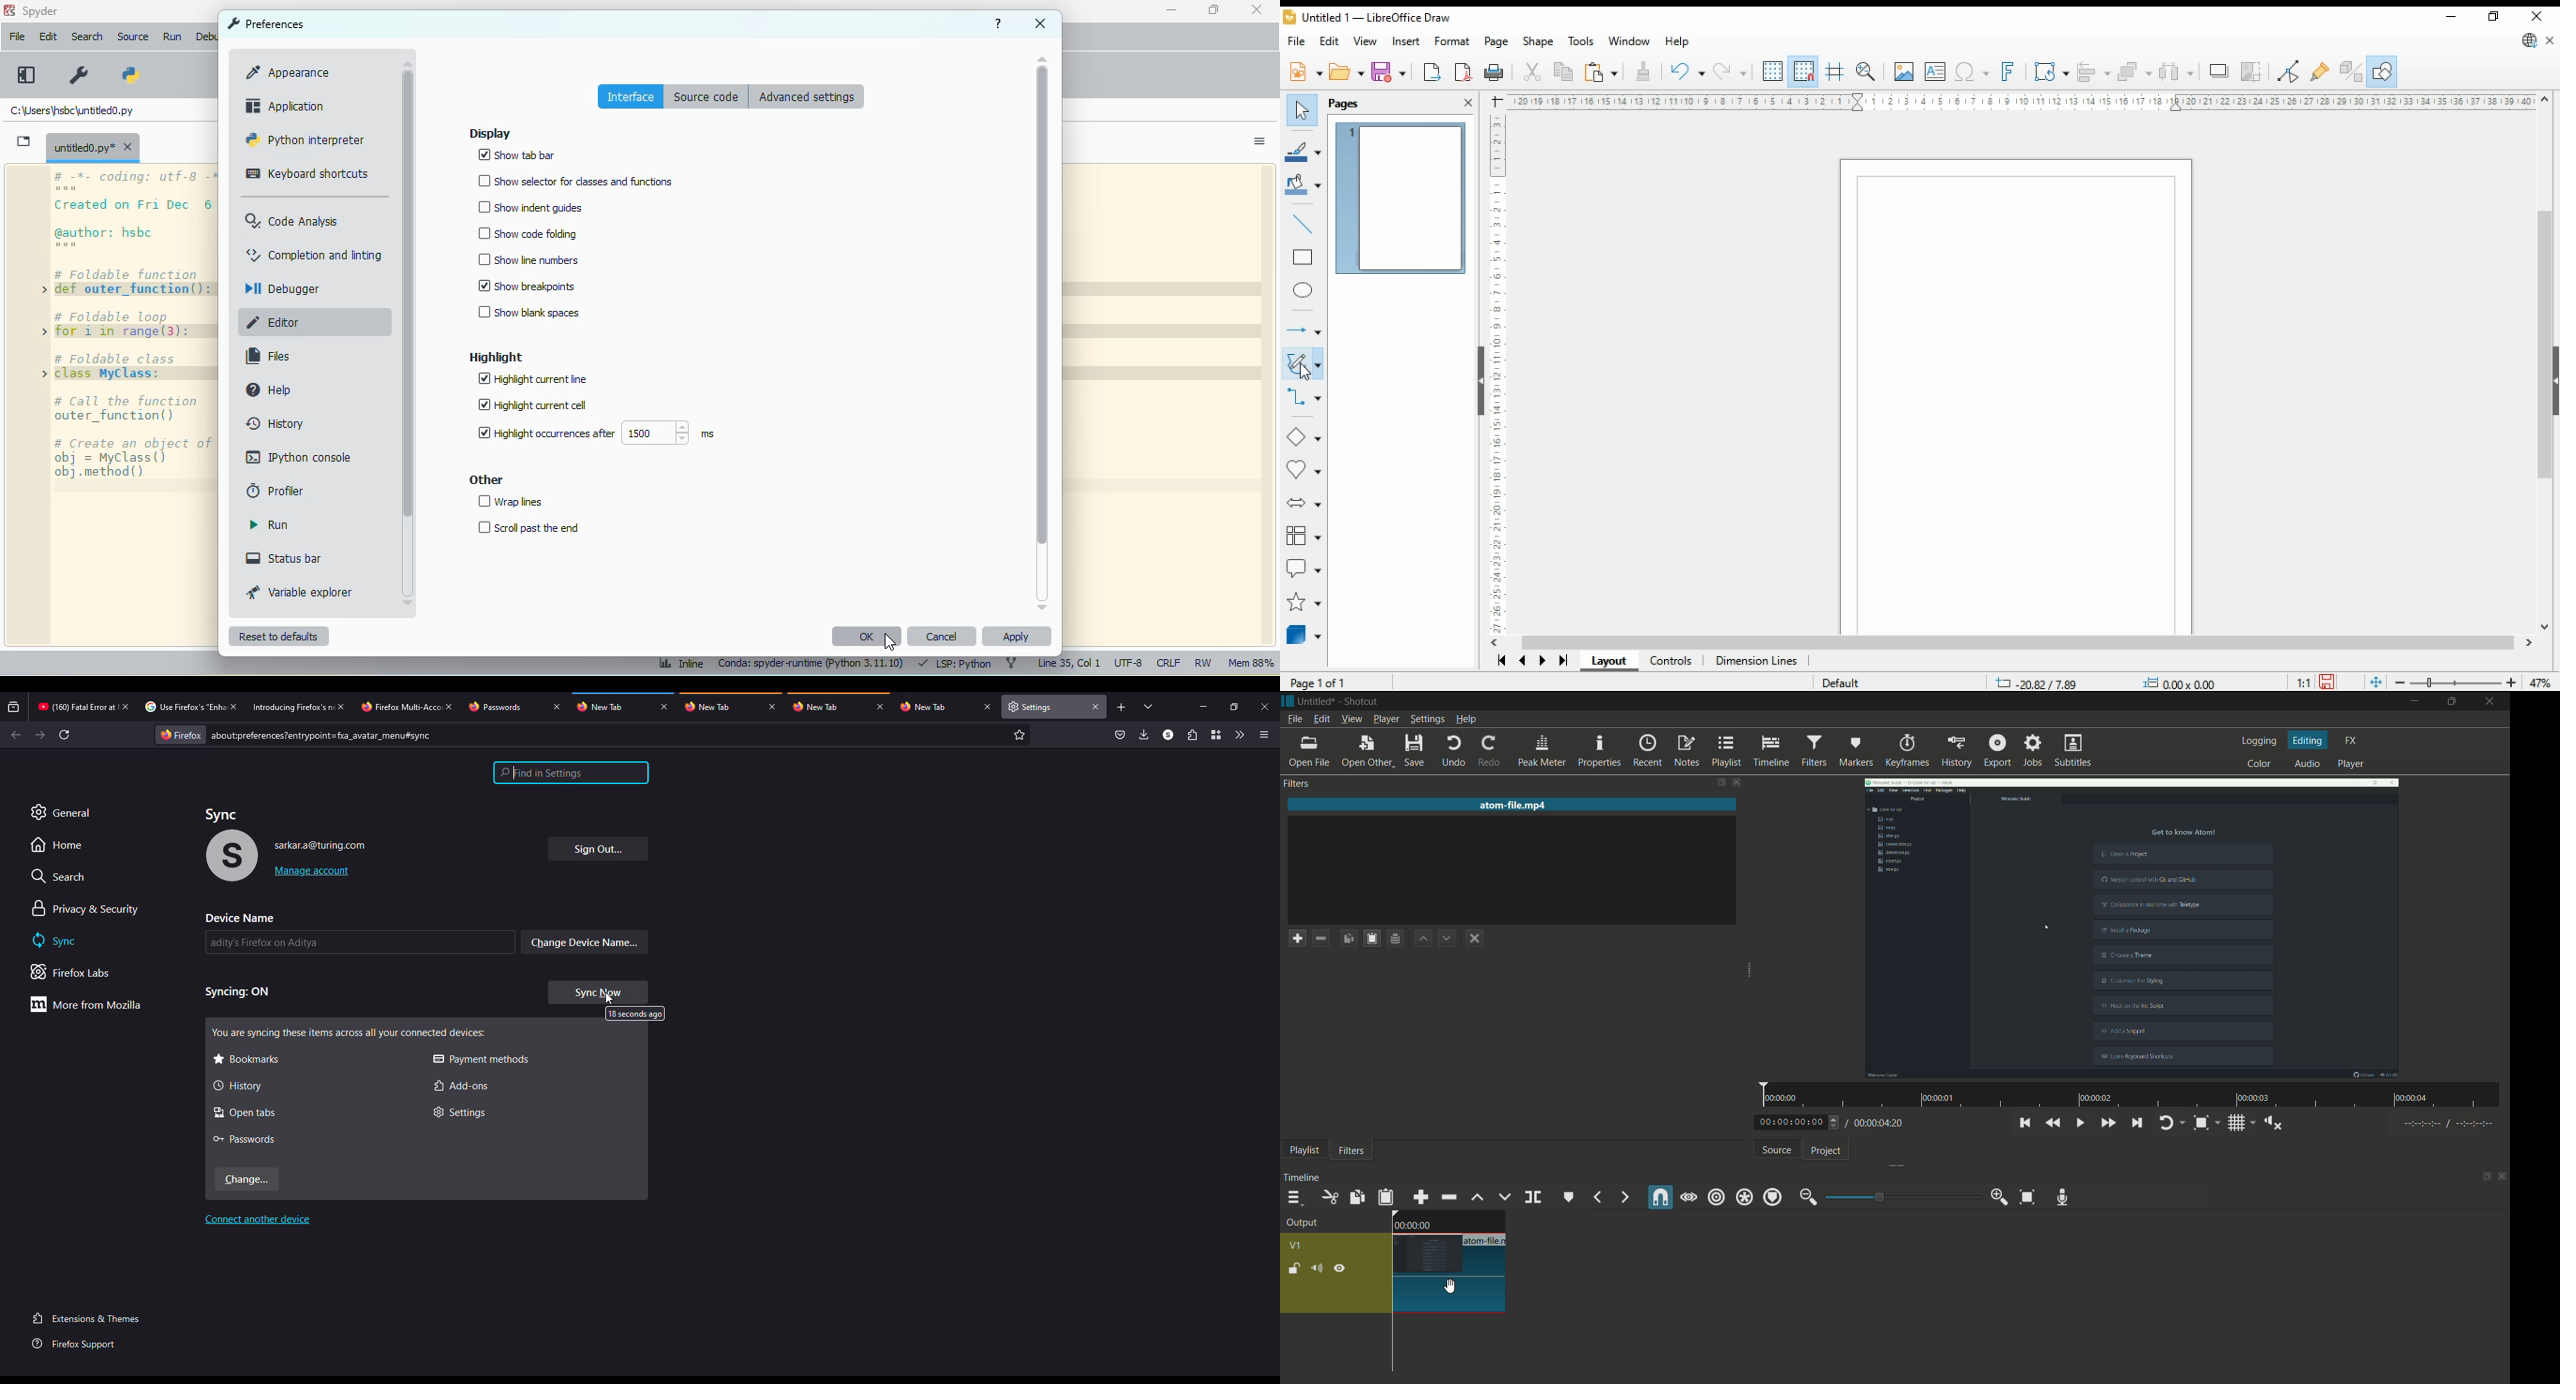 The image size is (2576, 1400). I want to click on cursor, so click(1450, 1287).